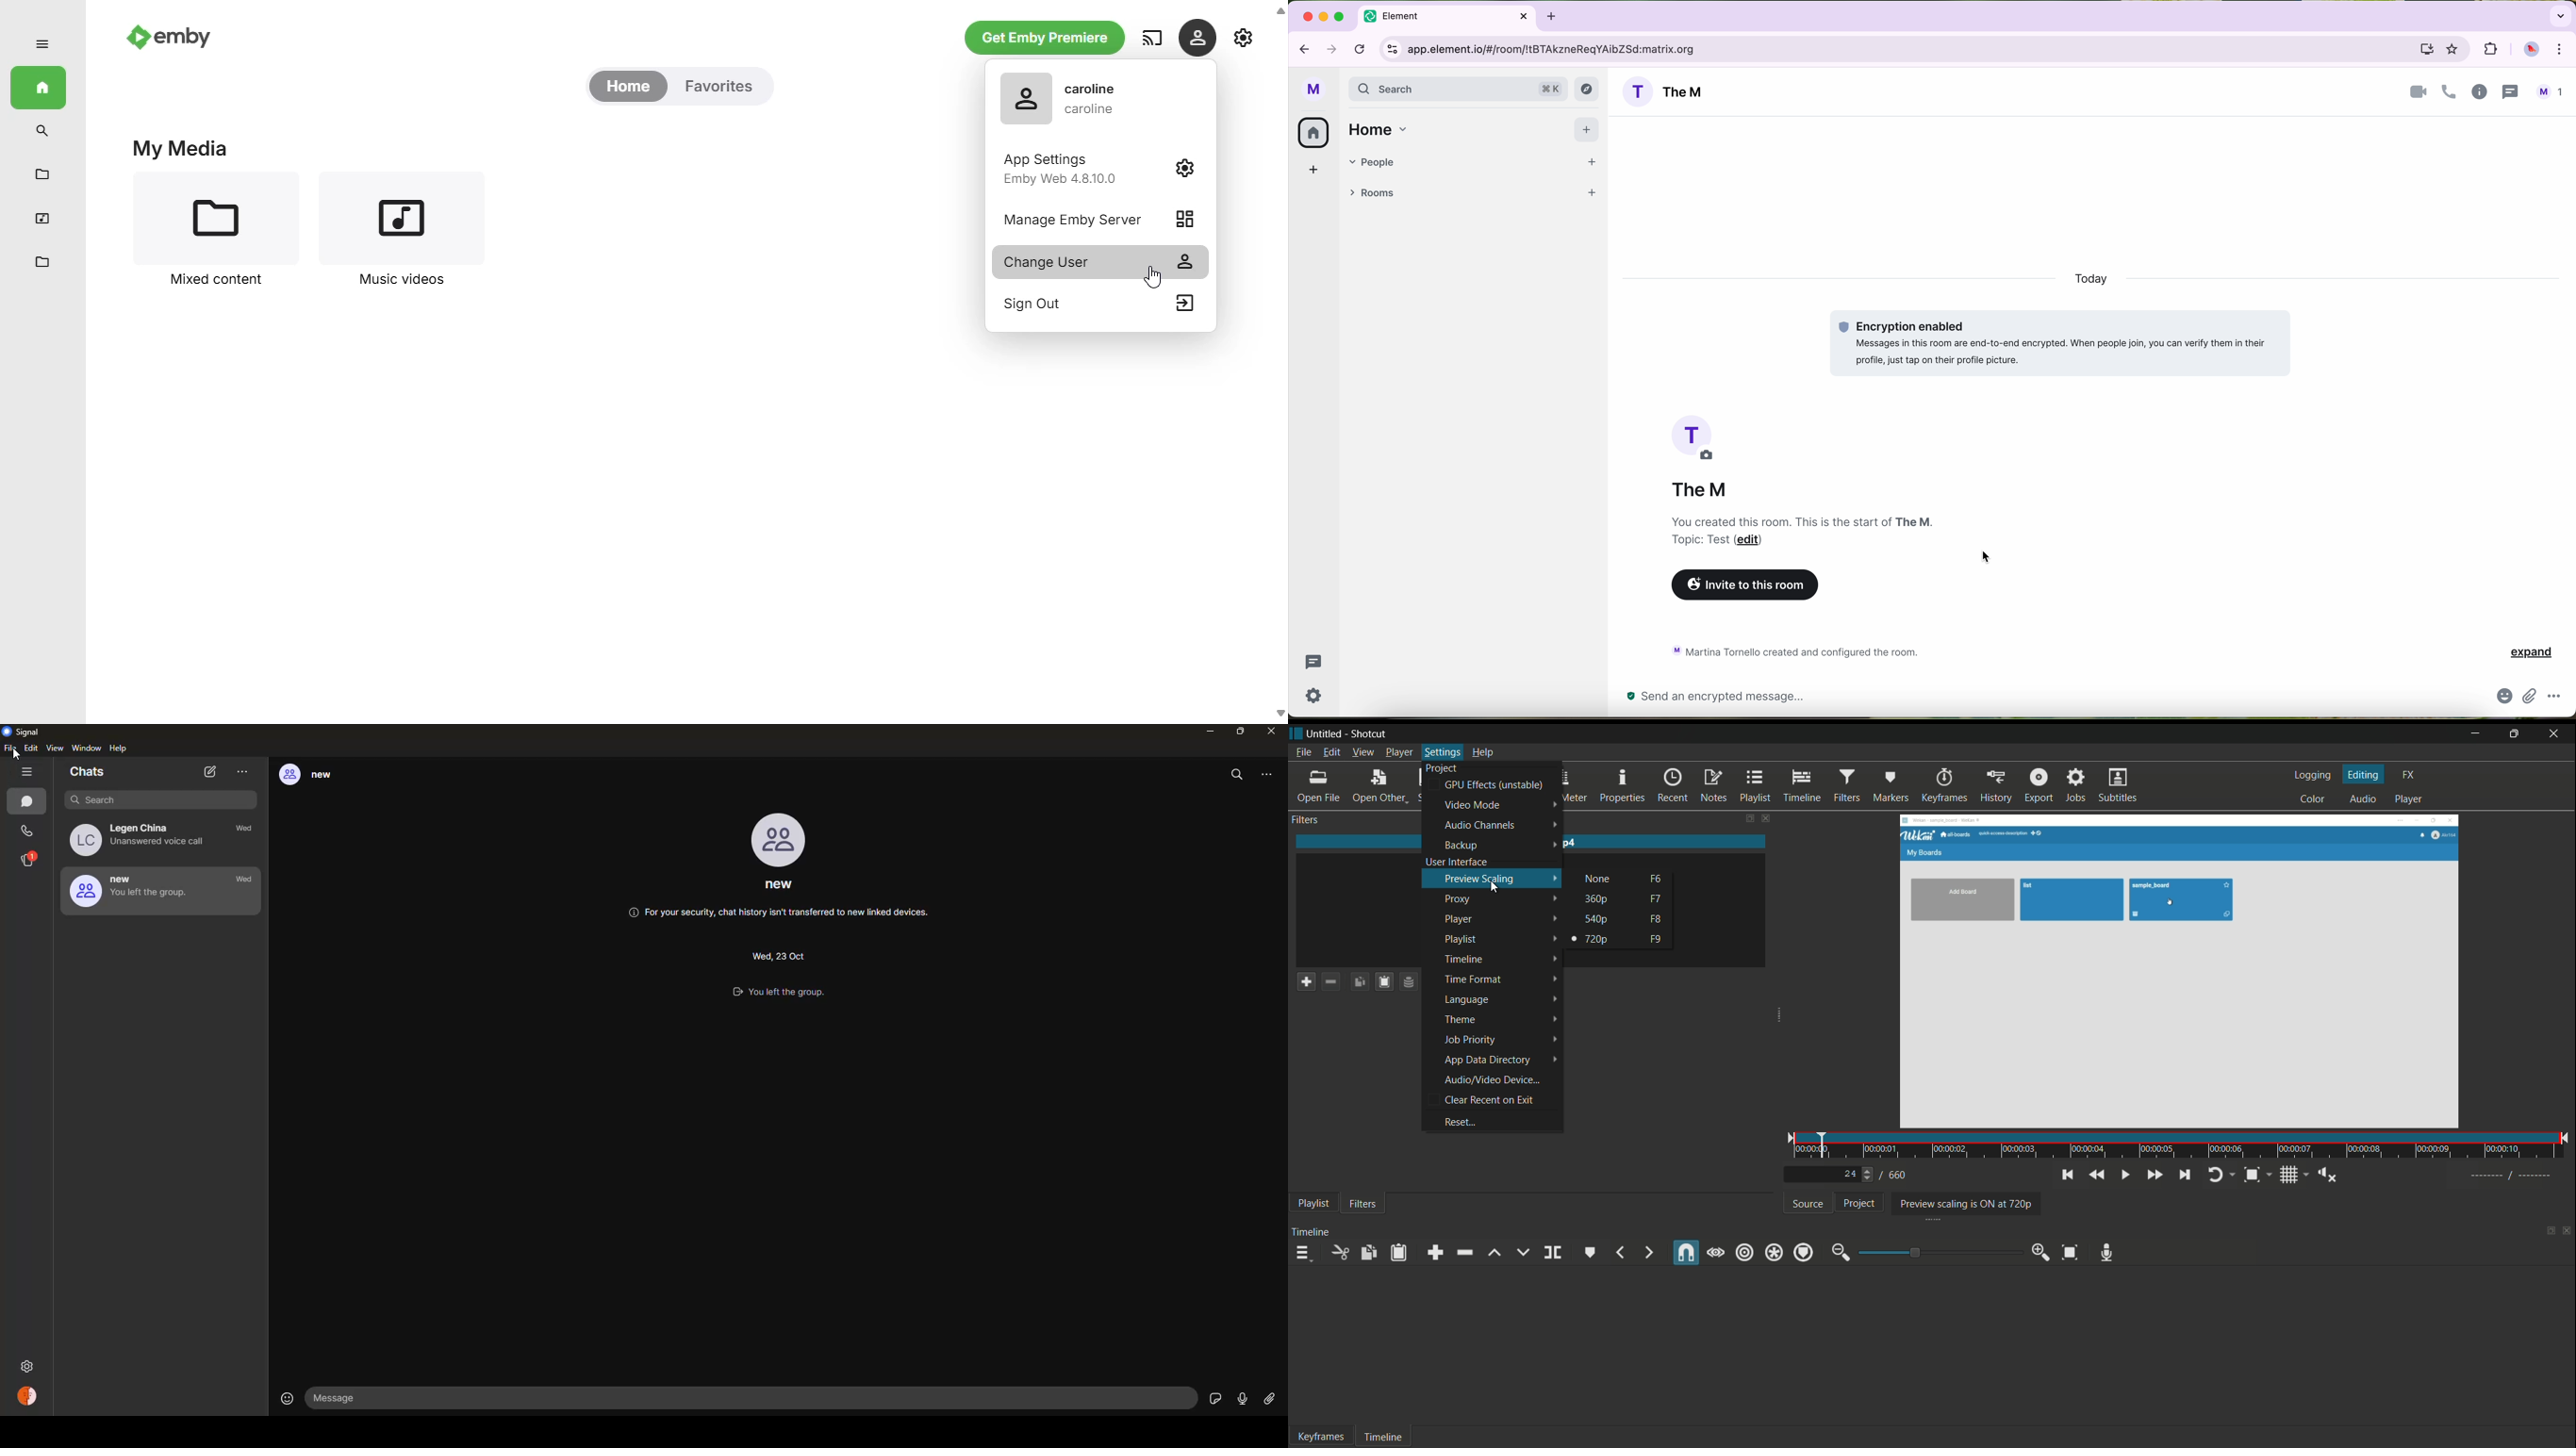  Describe the element at coordinates (1744, 584) in the screenshot. I see `invite this room button` at that location.